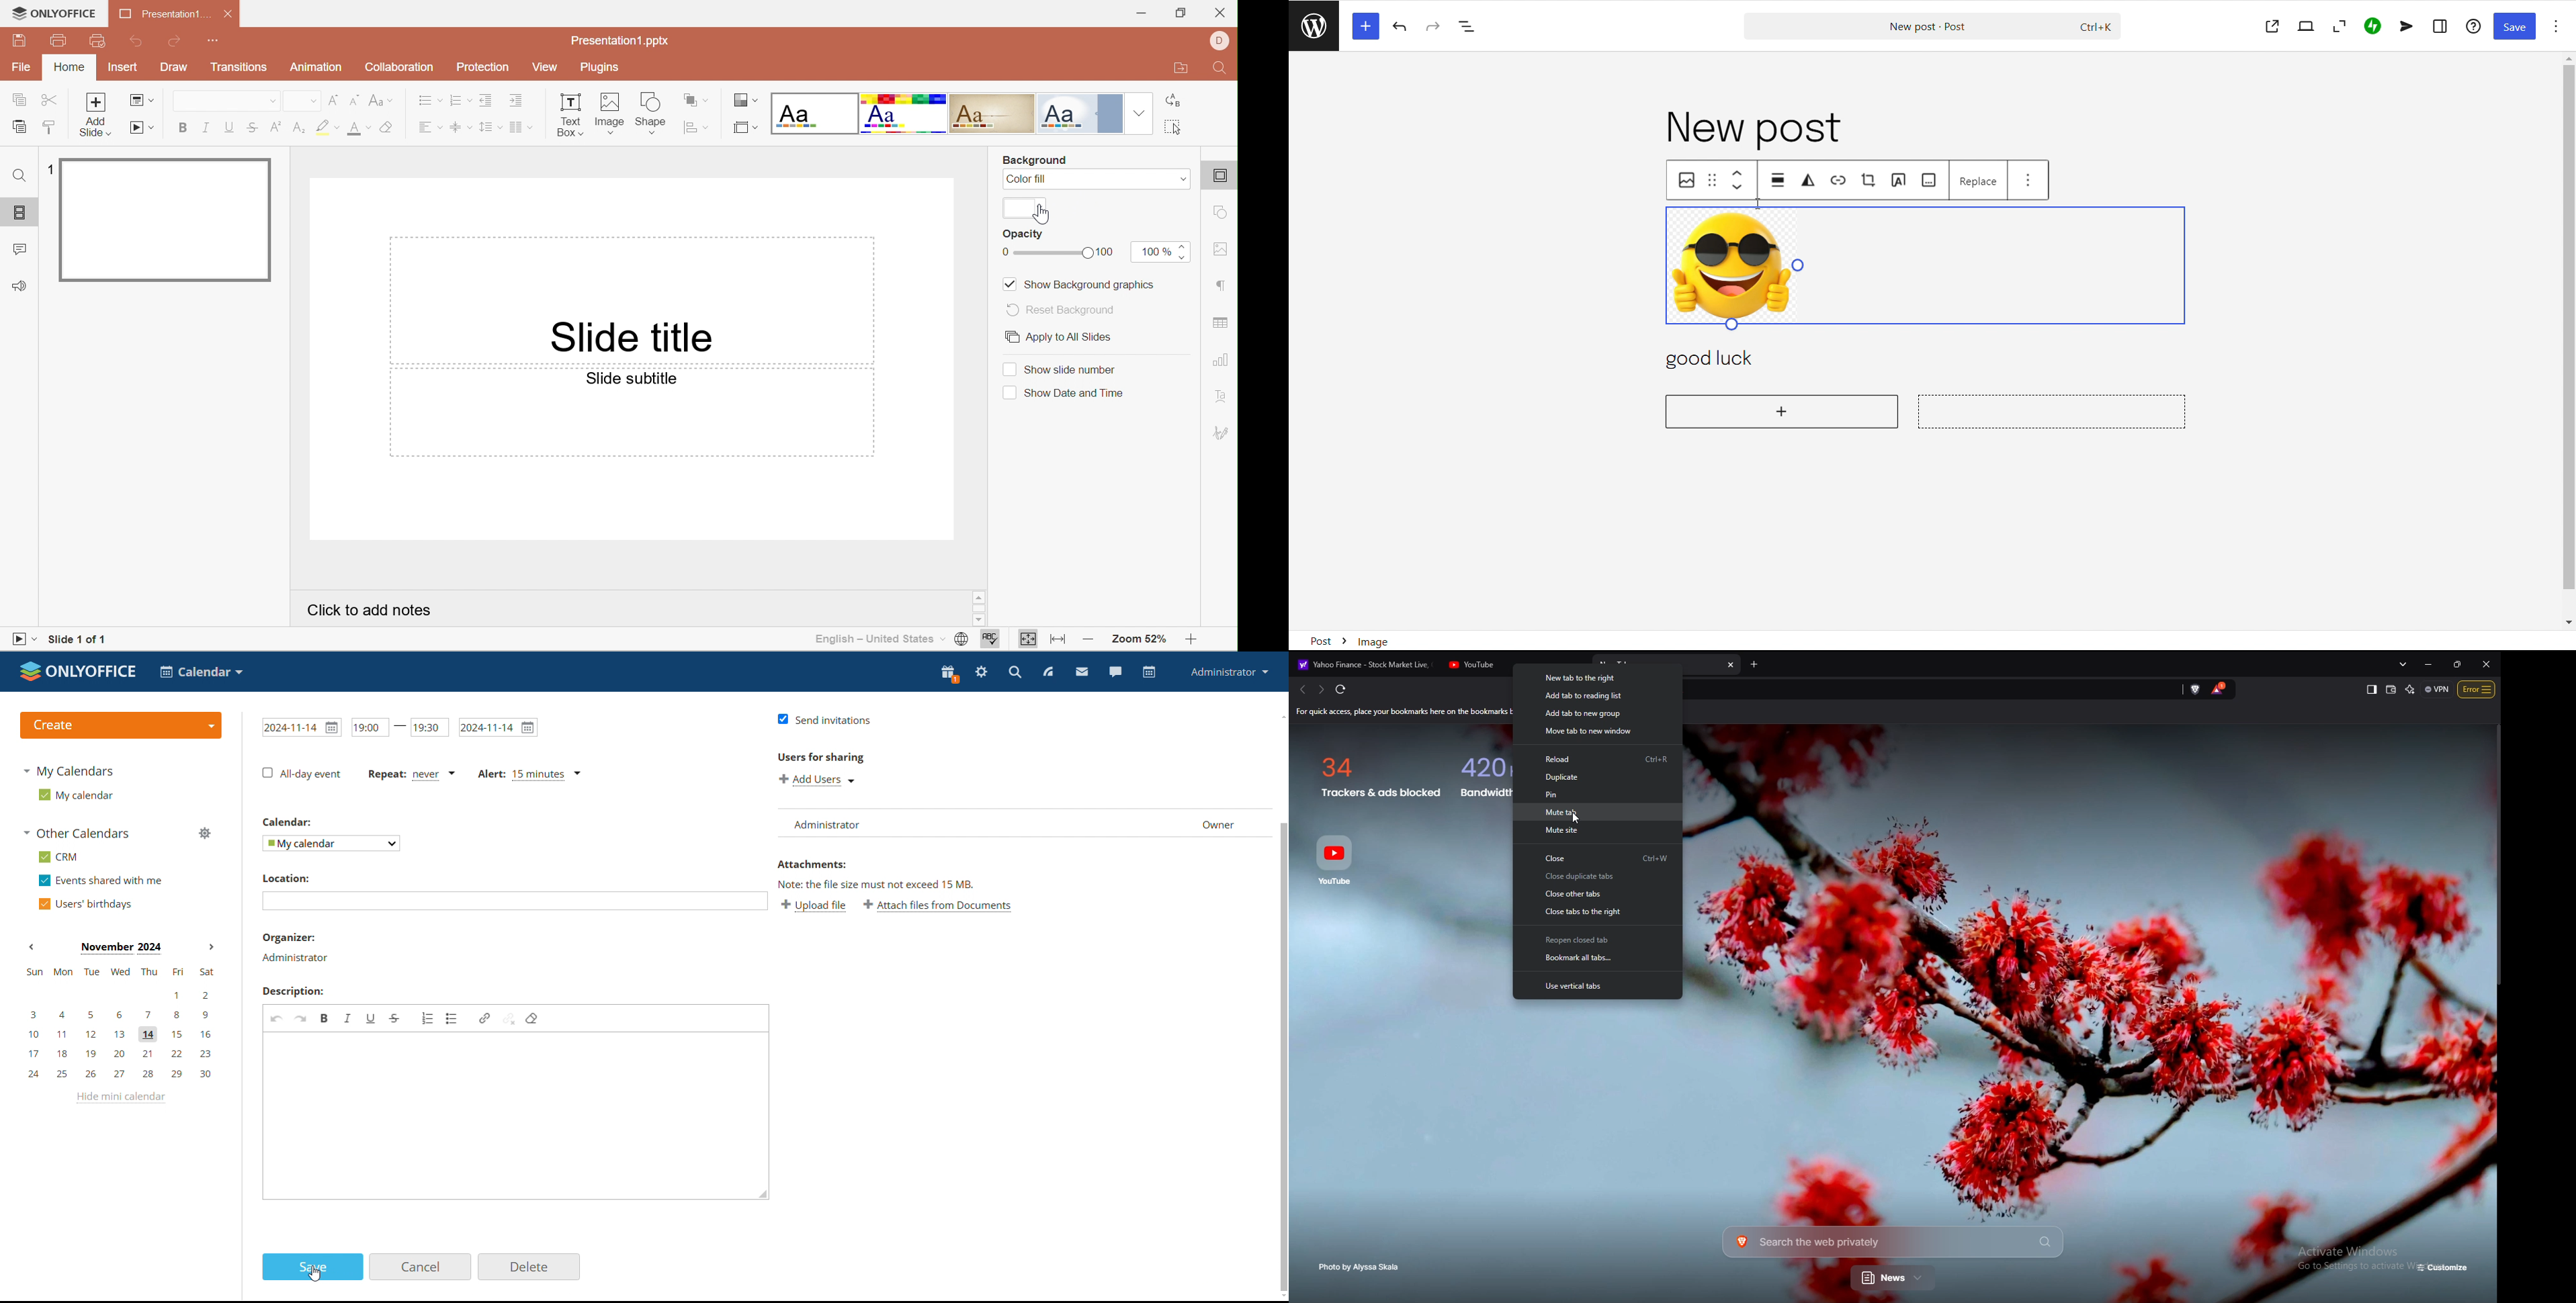  What do you see at coordinates (1223, 178) in the screenshot?
I see `slide settings` at bounding box center [1223, 178].